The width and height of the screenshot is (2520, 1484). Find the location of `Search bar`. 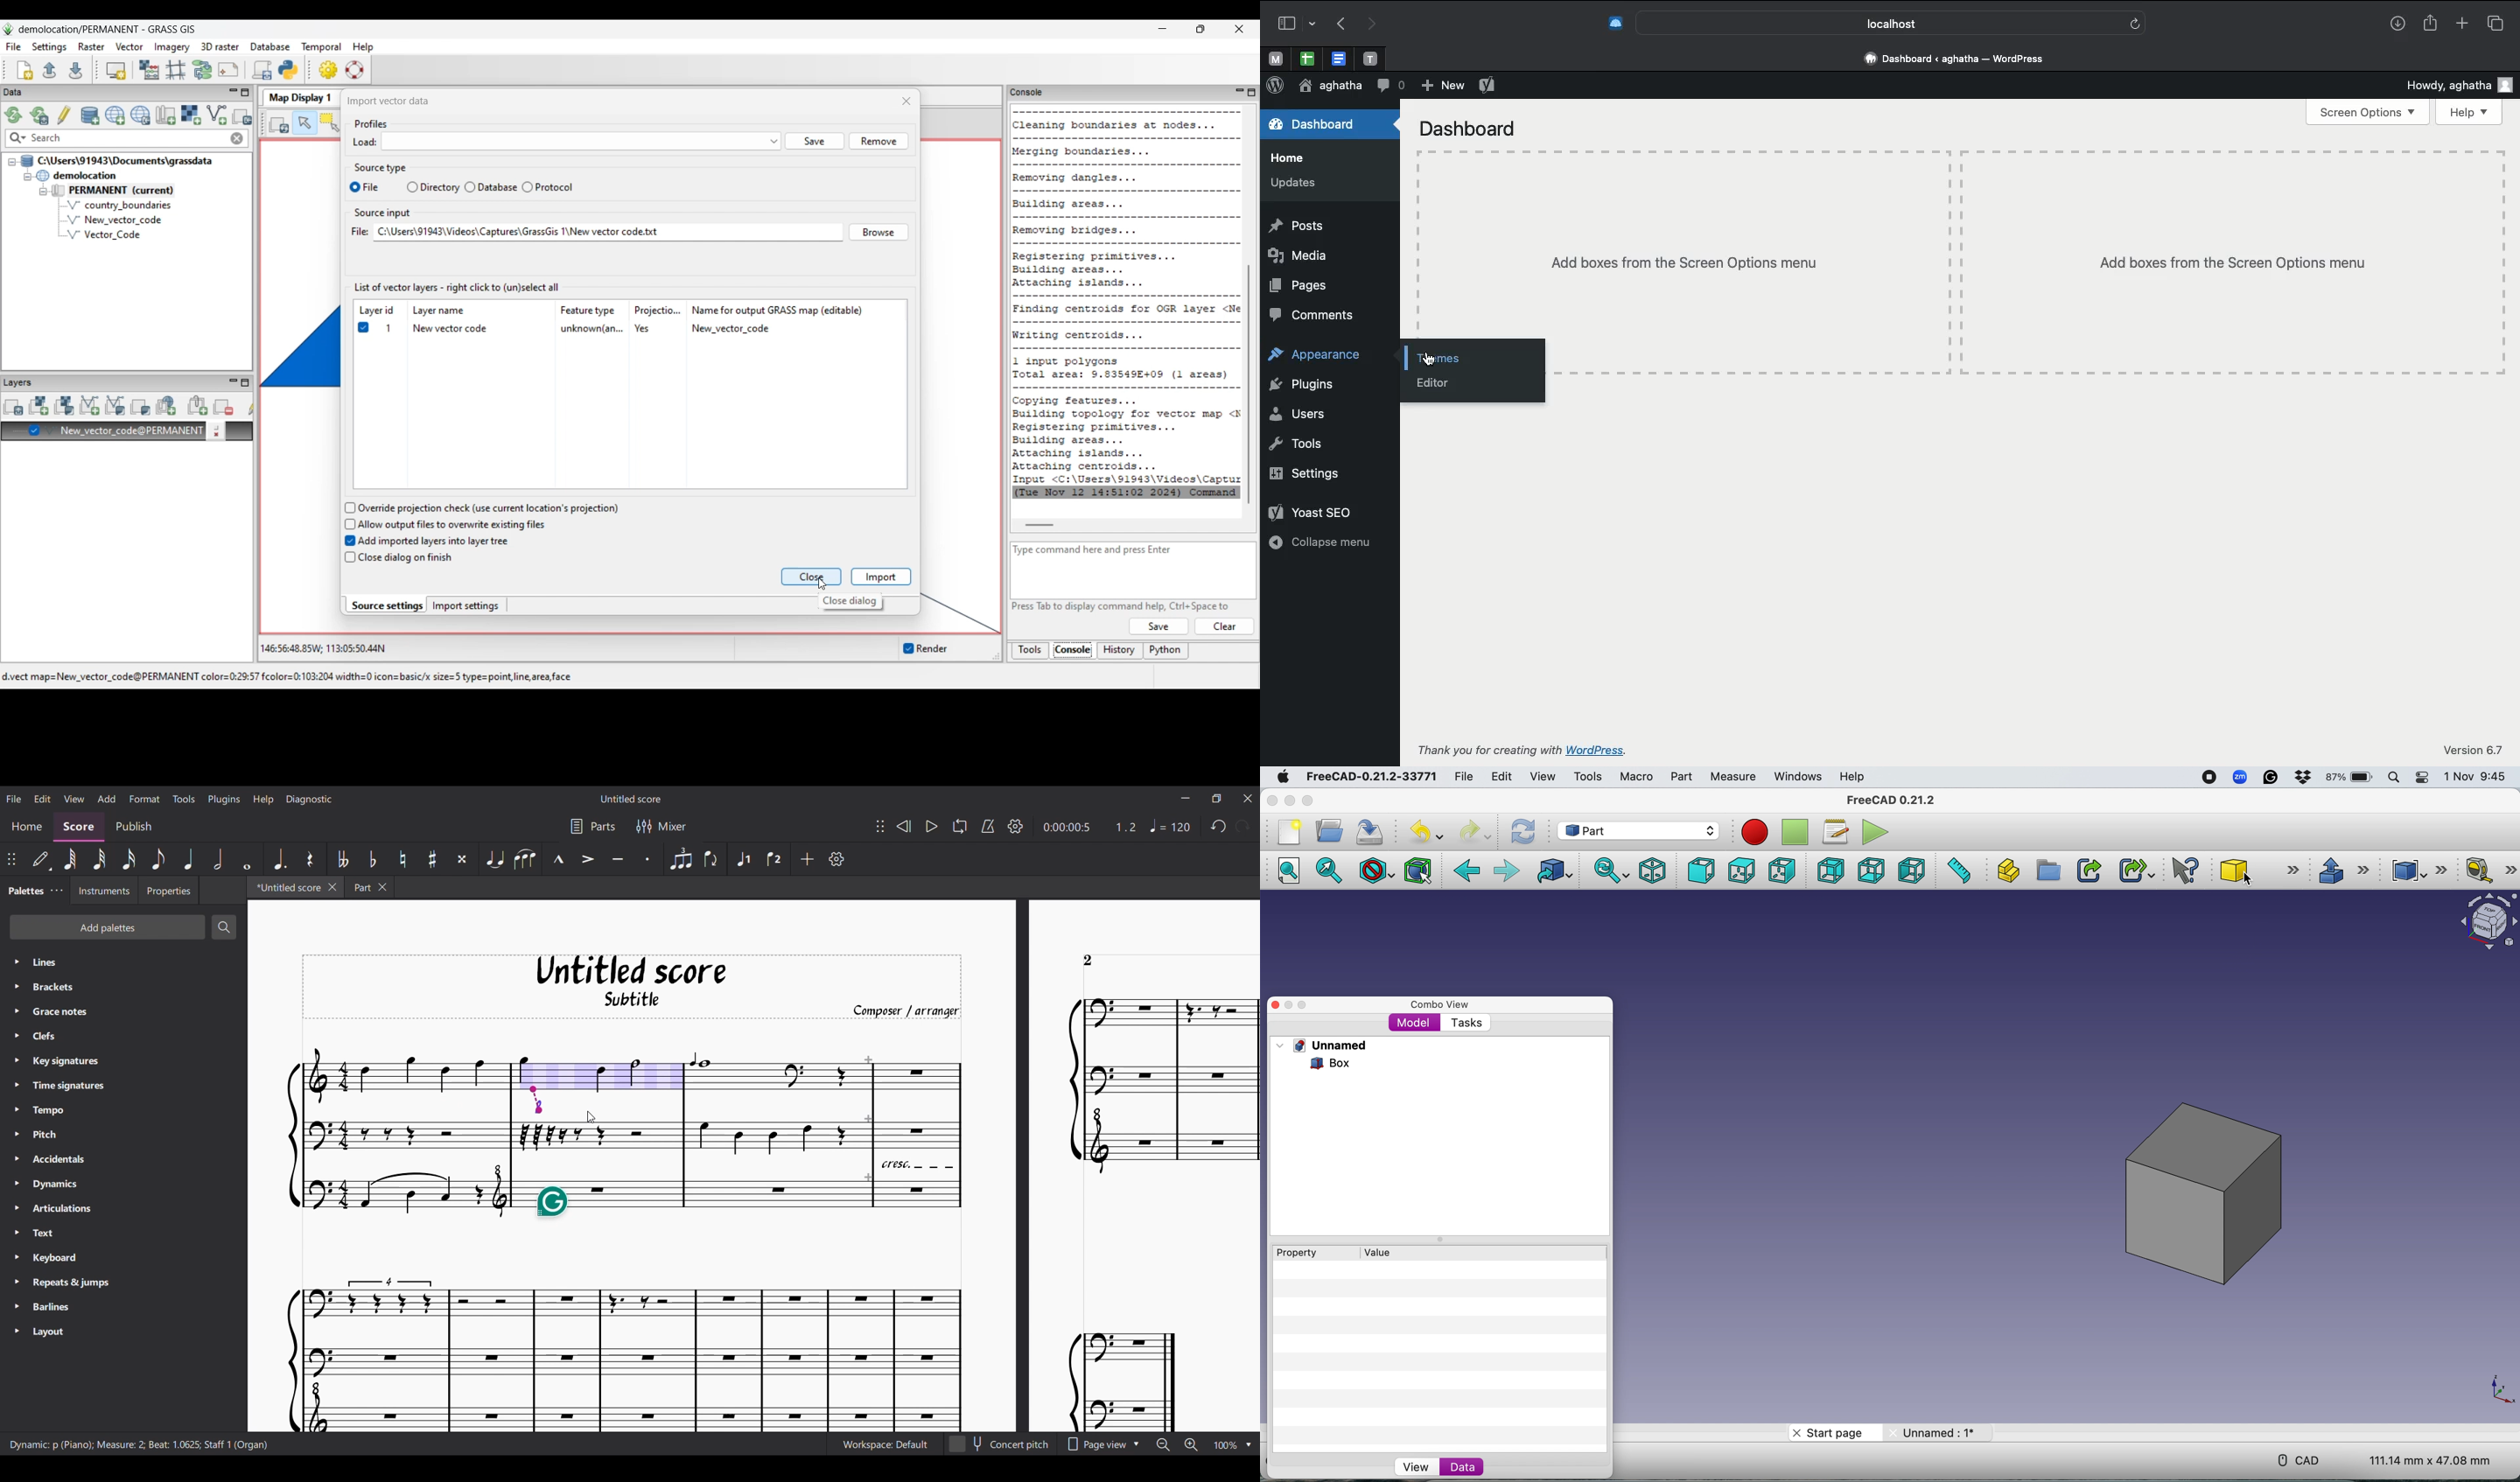

Search bar is located at coordinates (1893, 22).